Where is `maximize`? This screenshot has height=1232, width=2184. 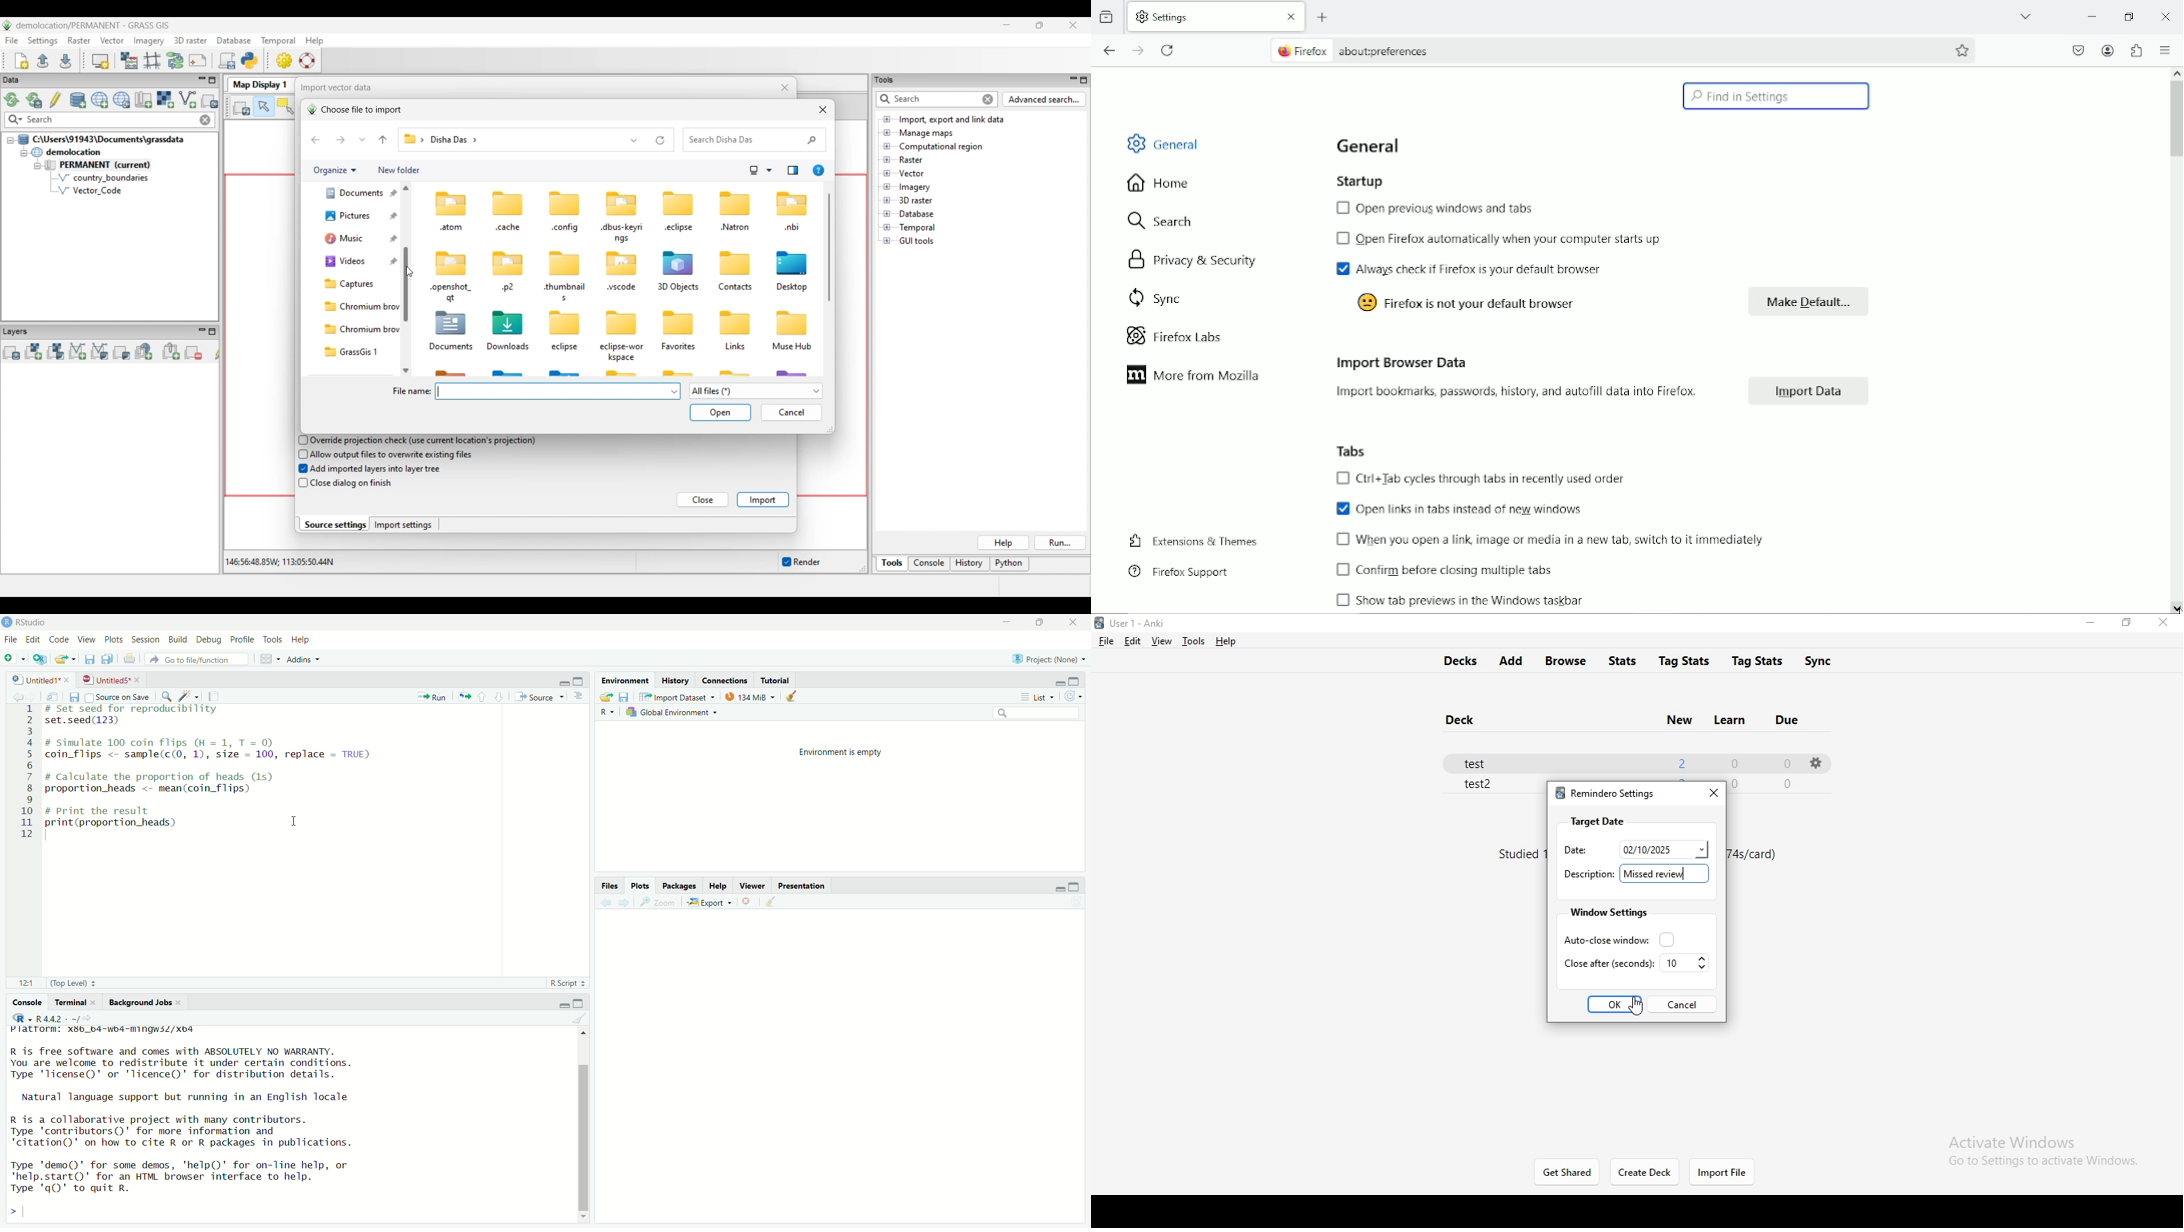
maximize is located at coordinates (1040, 621).